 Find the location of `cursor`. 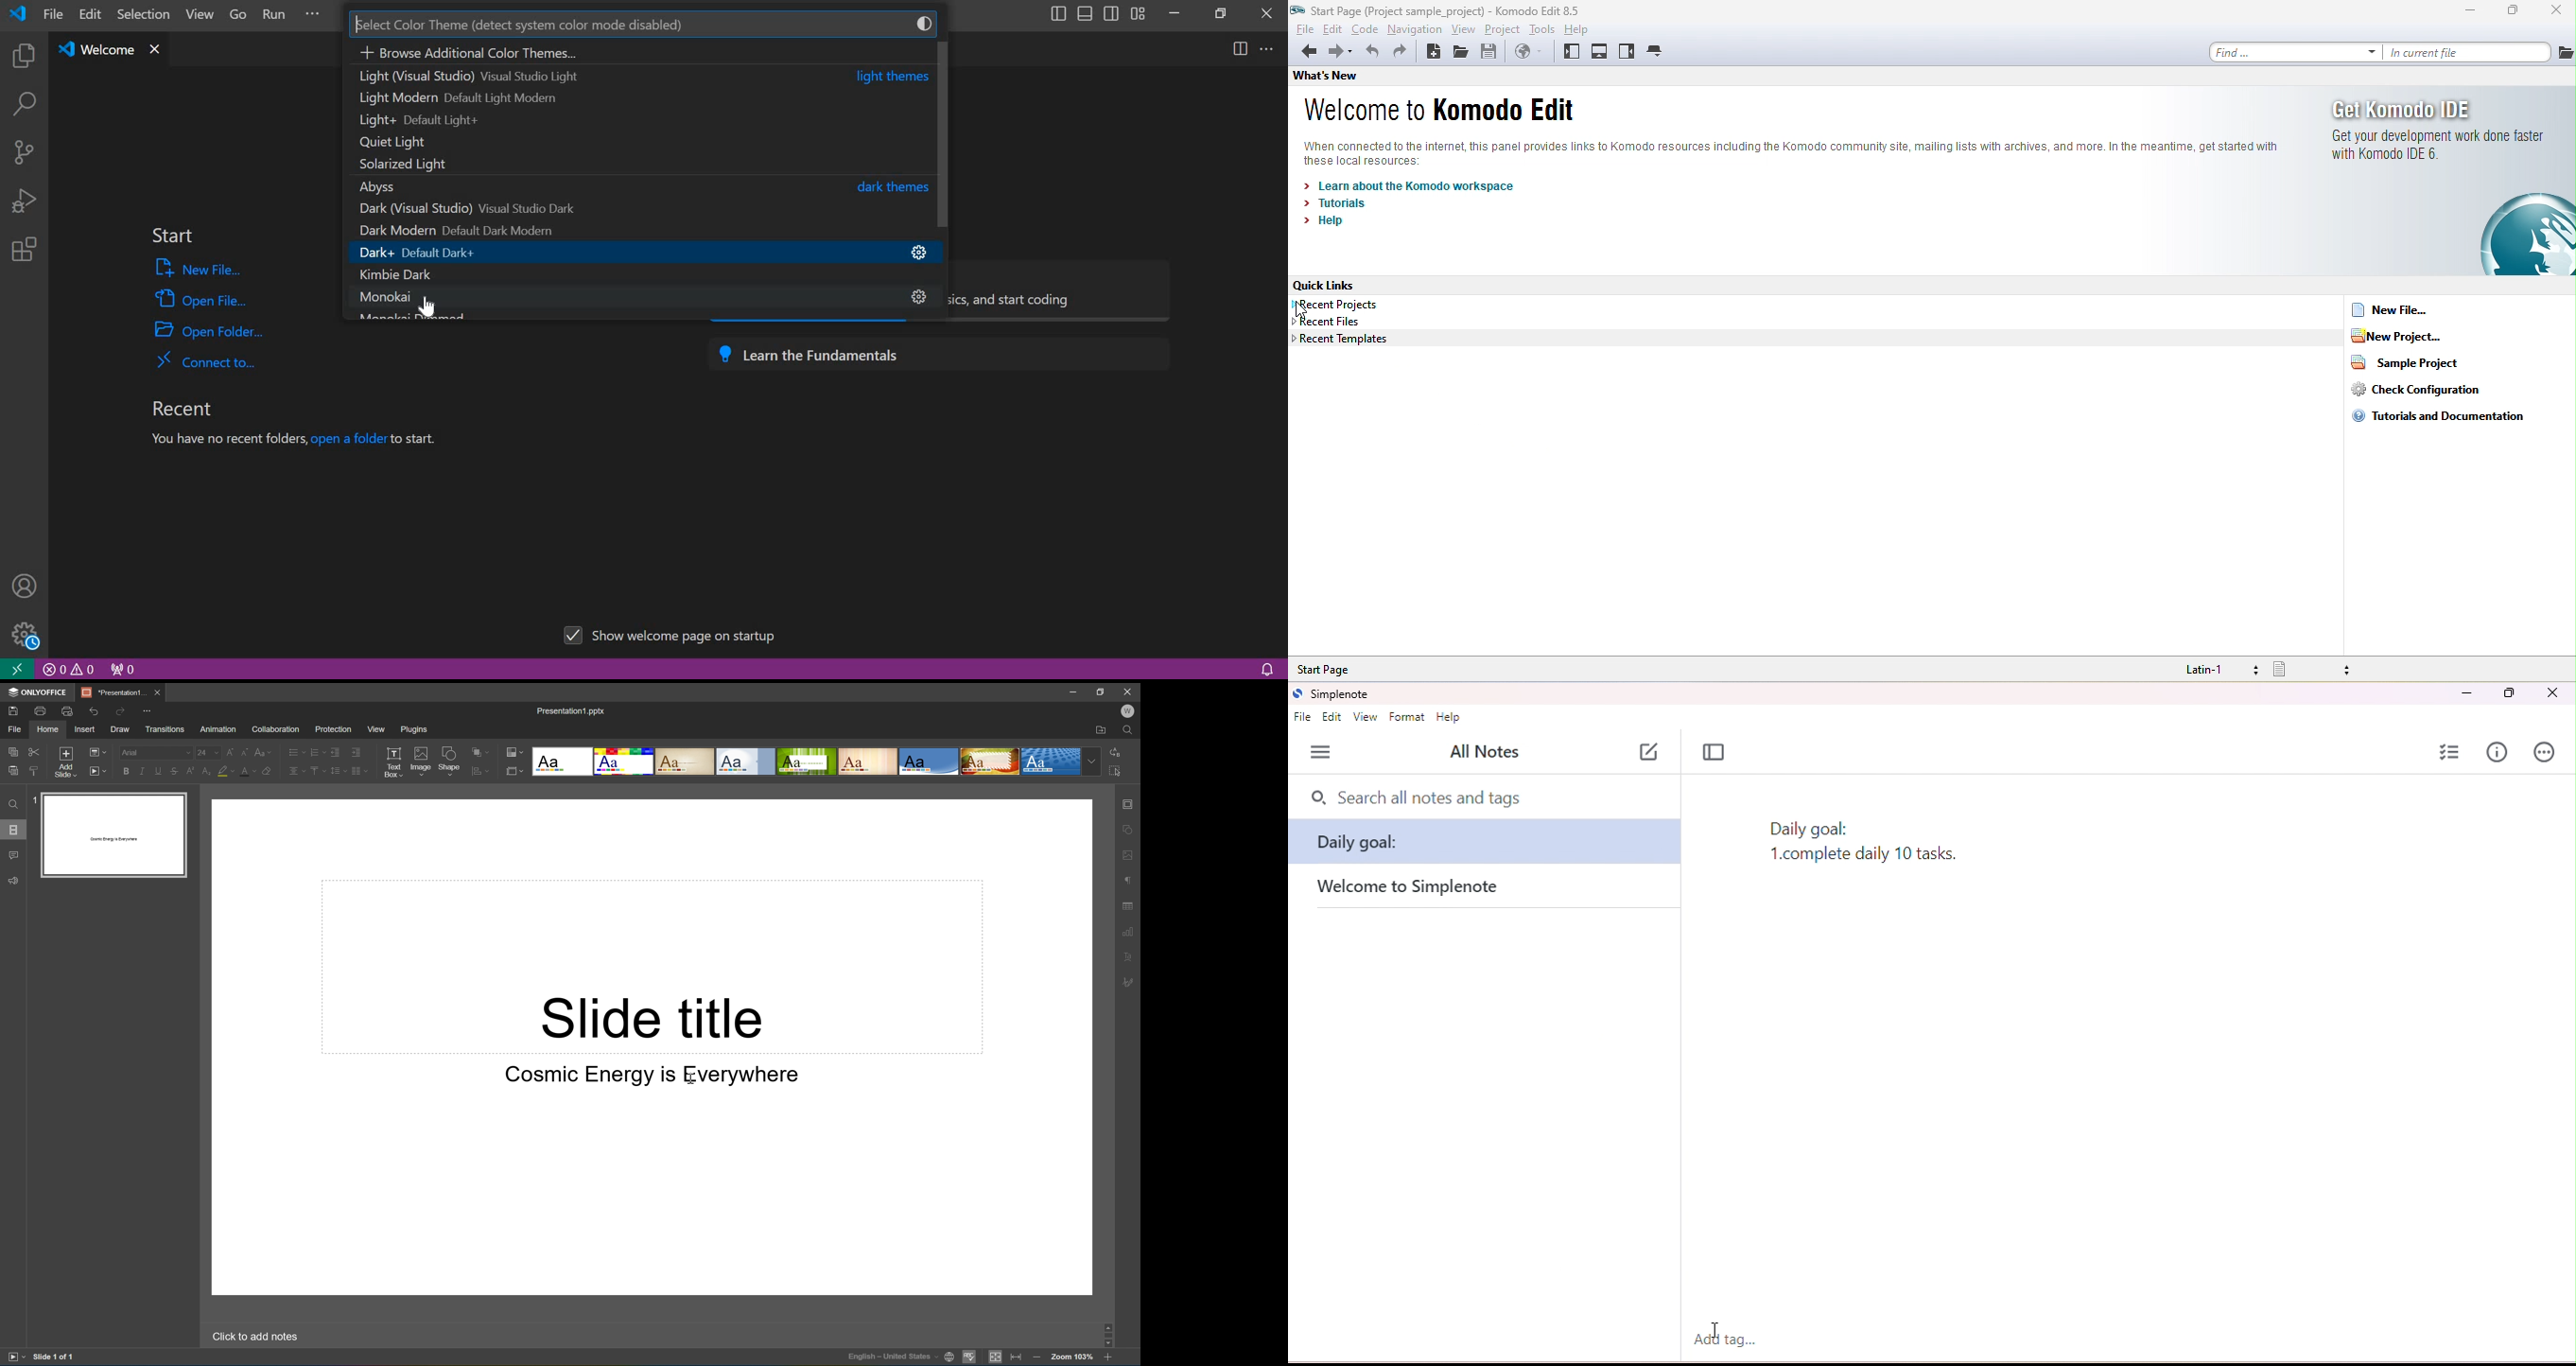

cursor is located at coordinates (430, 304).